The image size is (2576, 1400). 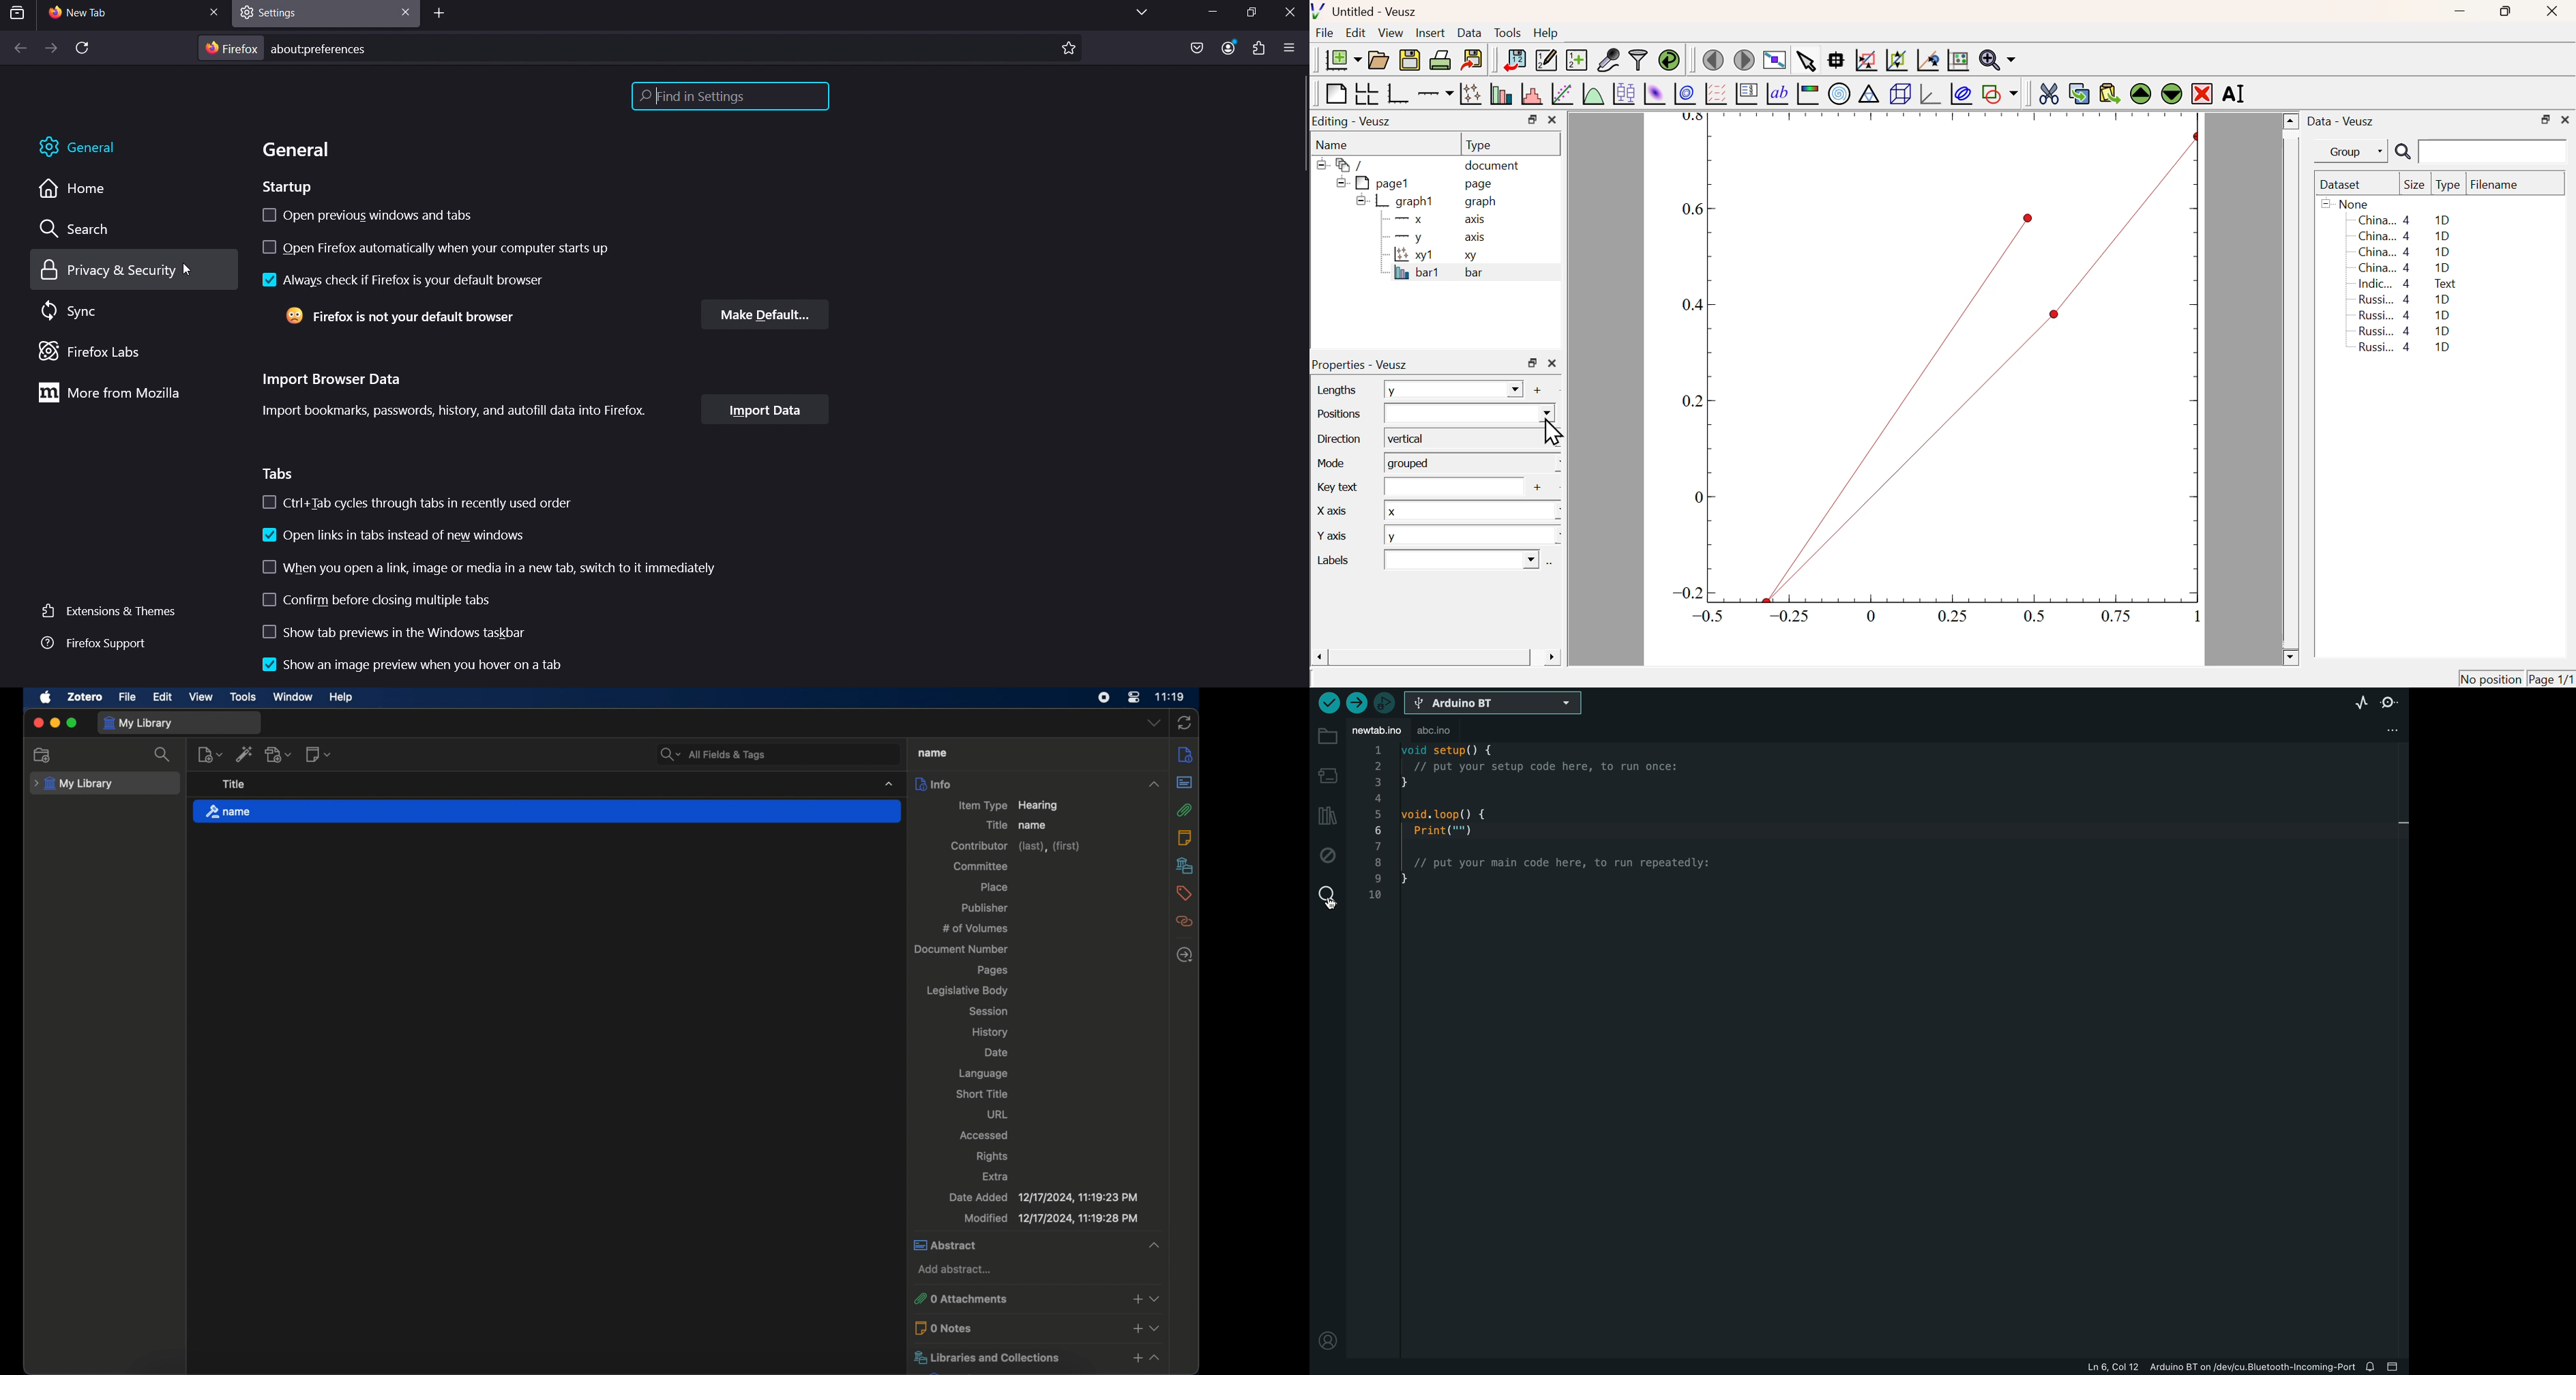 I want to click on account, so click(x=1228, y=46).